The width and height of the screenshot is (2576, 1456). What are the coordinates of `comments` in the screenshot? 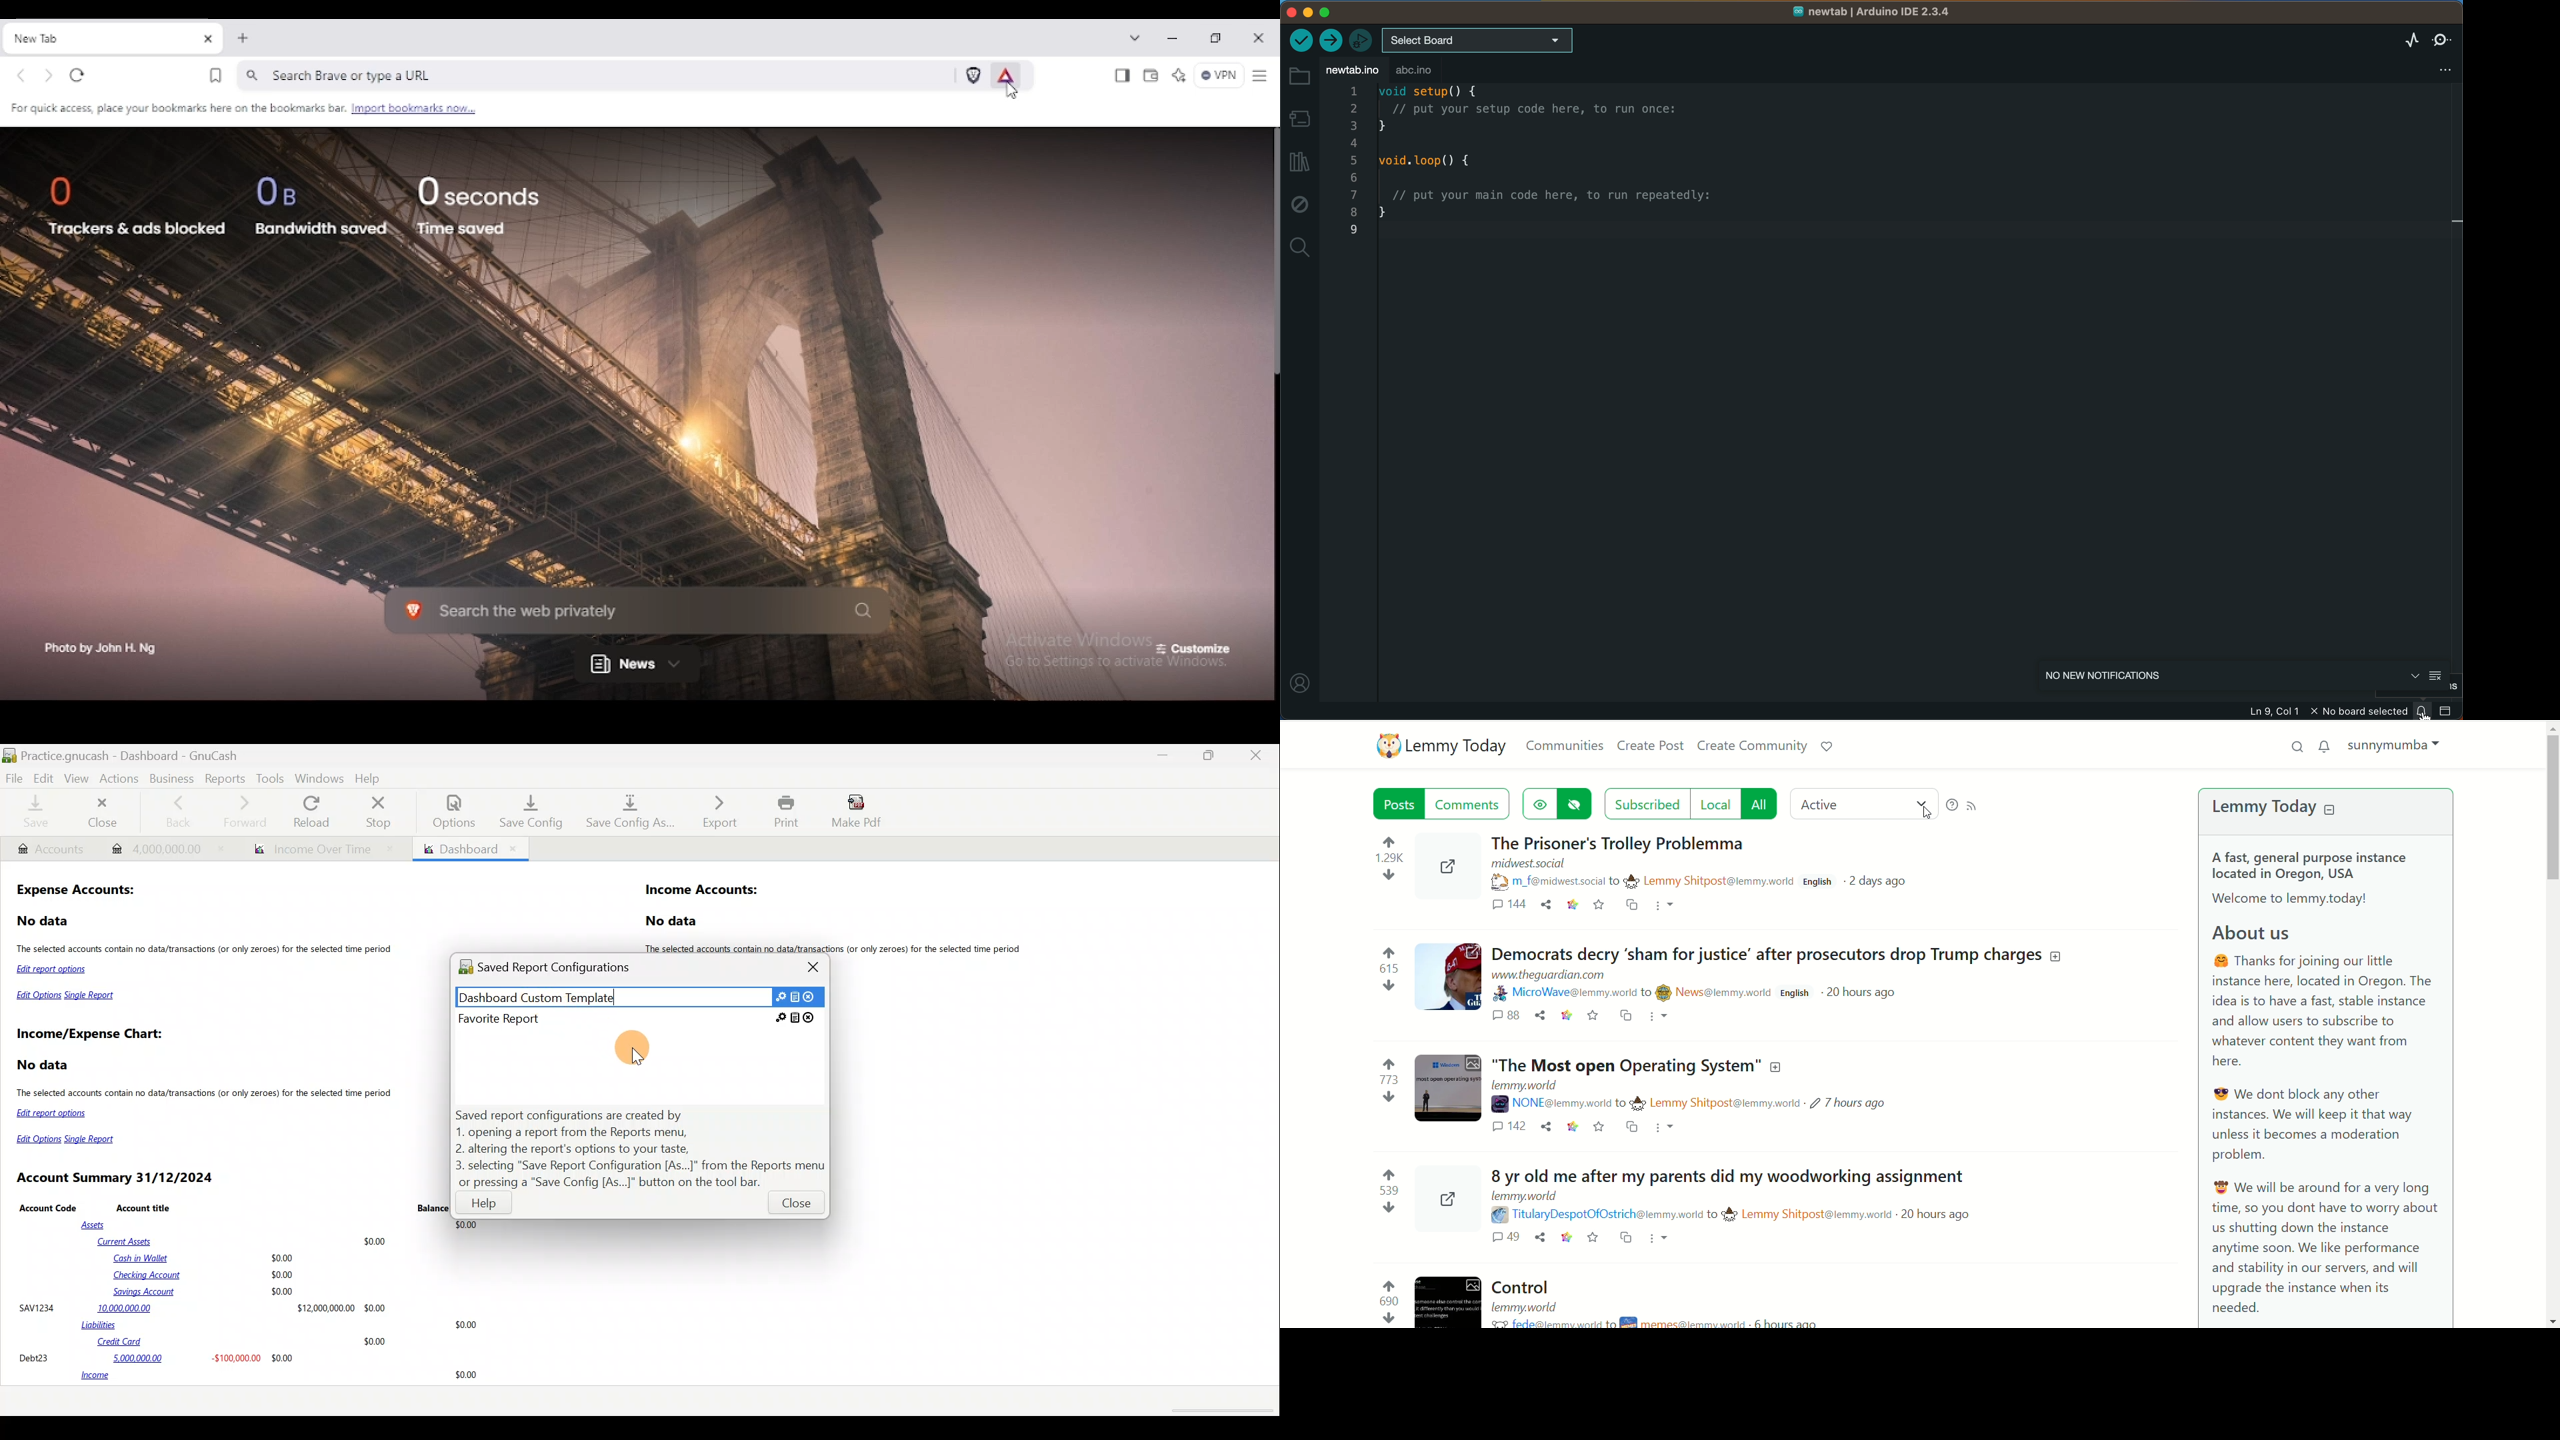 It's located at (1501, 1018).